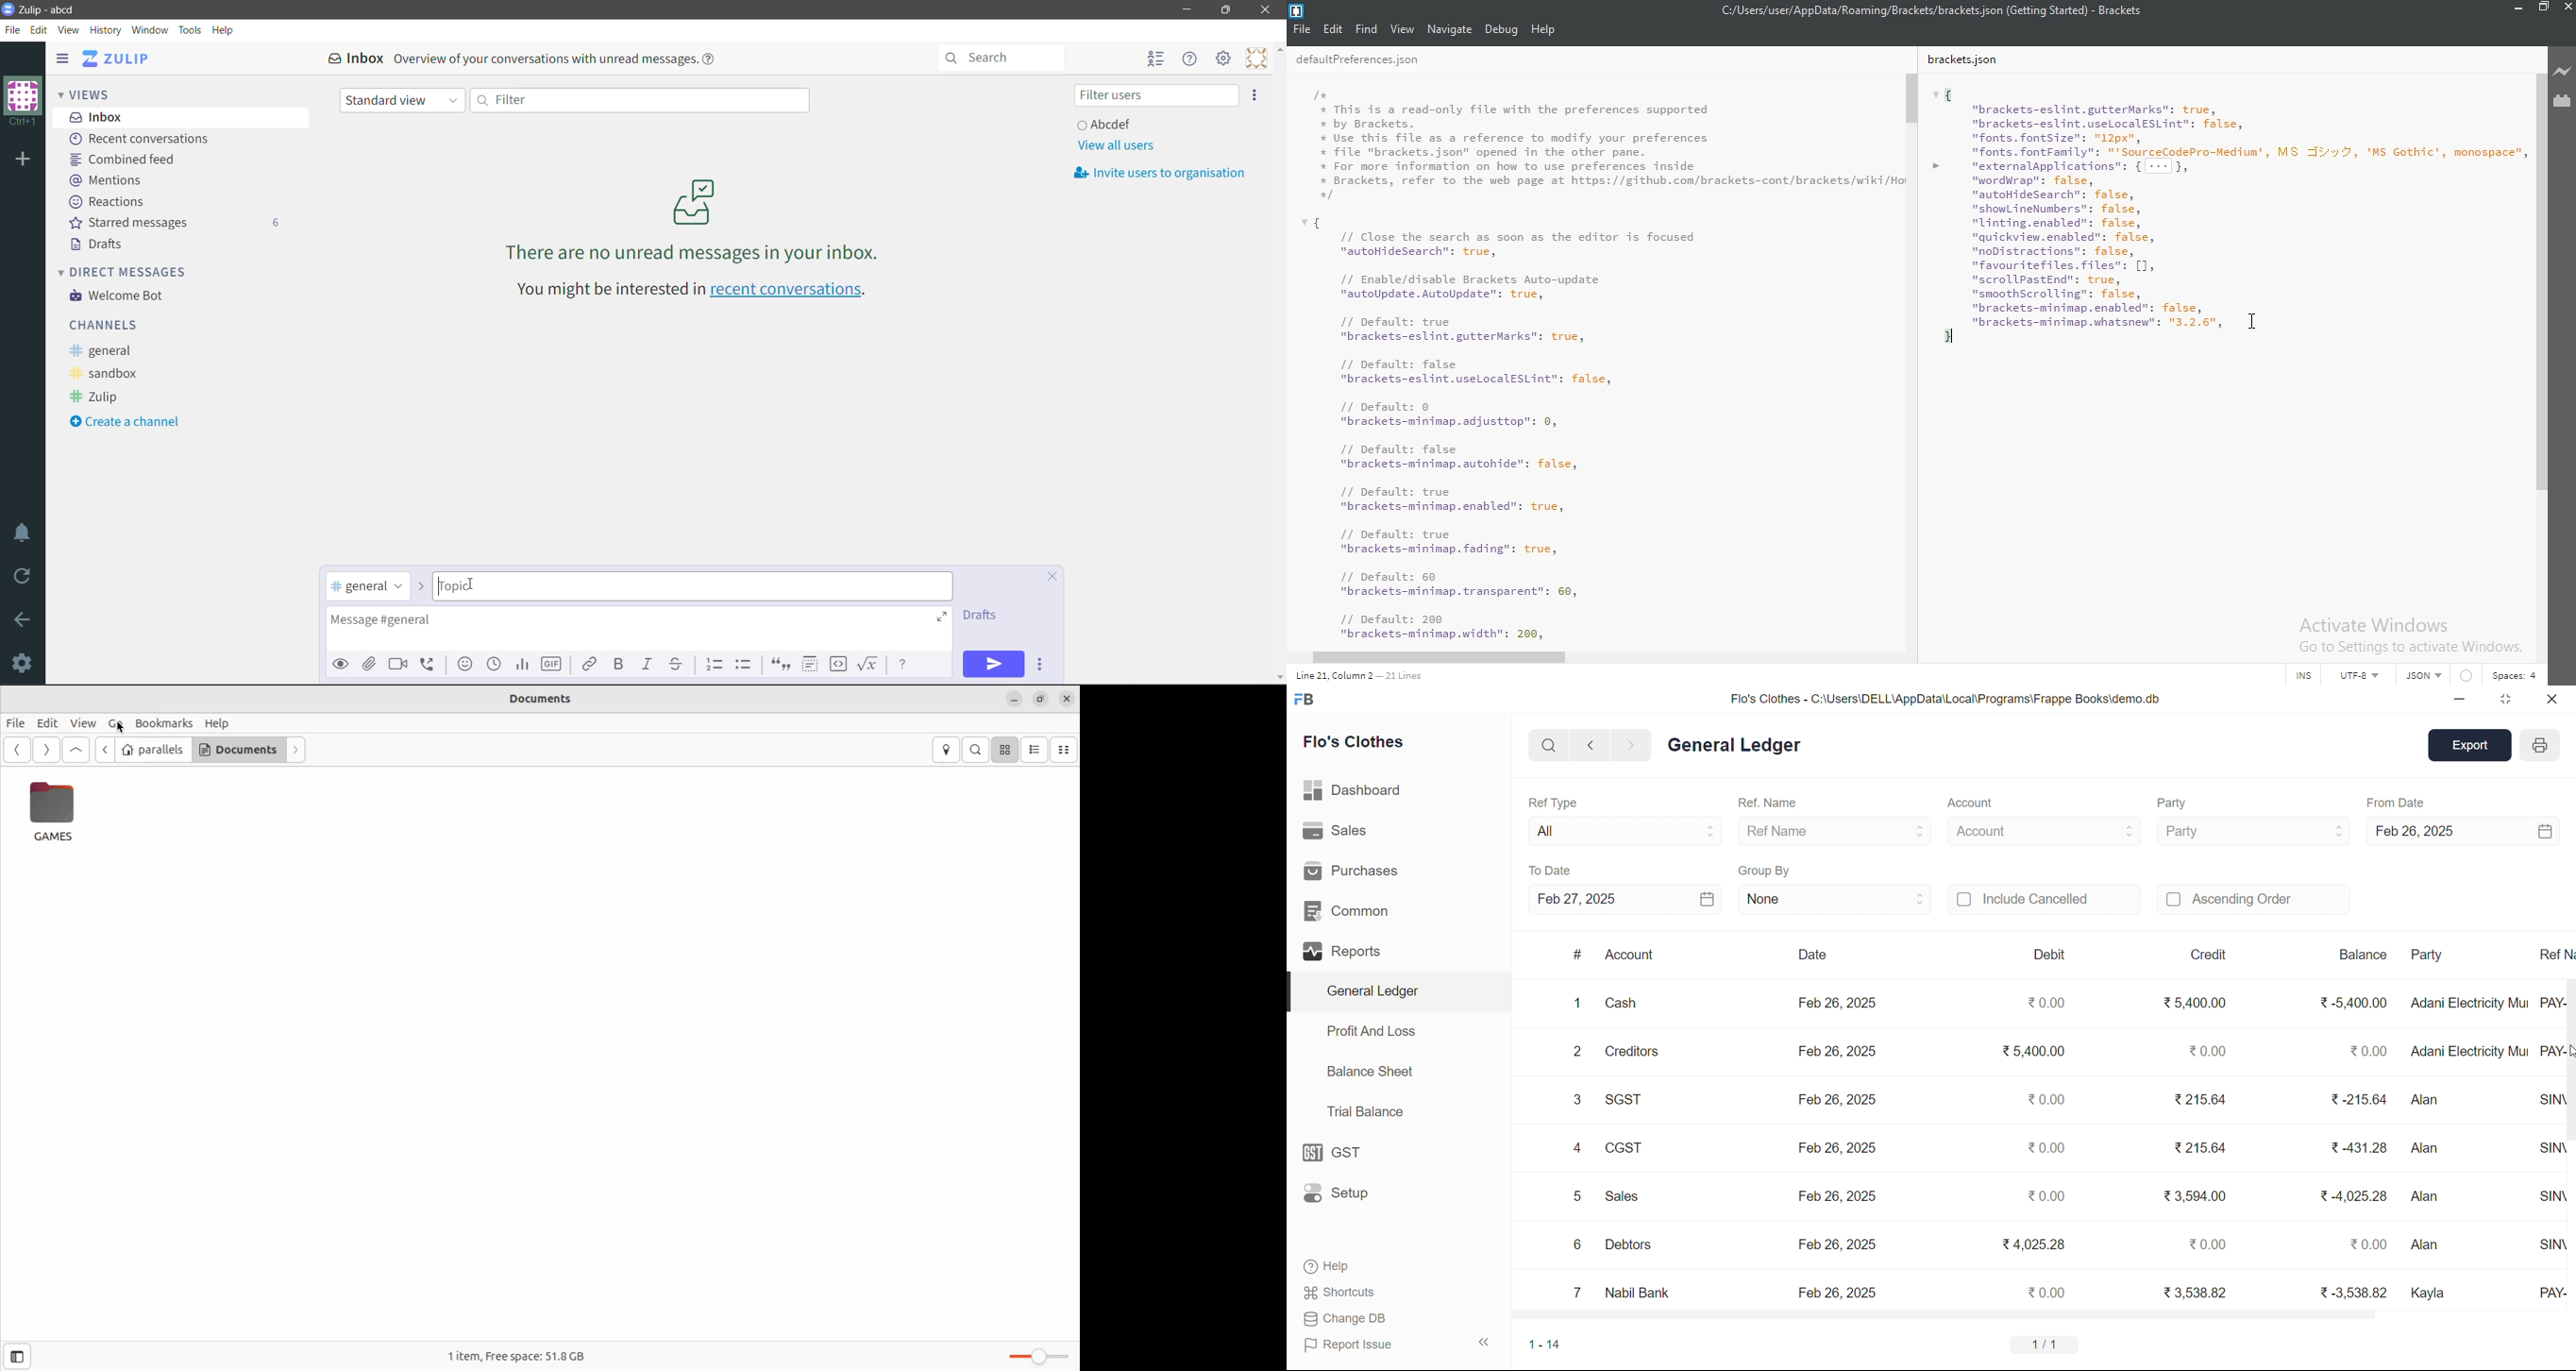 The image size is (2576, 1372). What do you see at coordinates (1340, 1194) in the screenshot?
I see `Setup` at bounding box center [1340, 1194].